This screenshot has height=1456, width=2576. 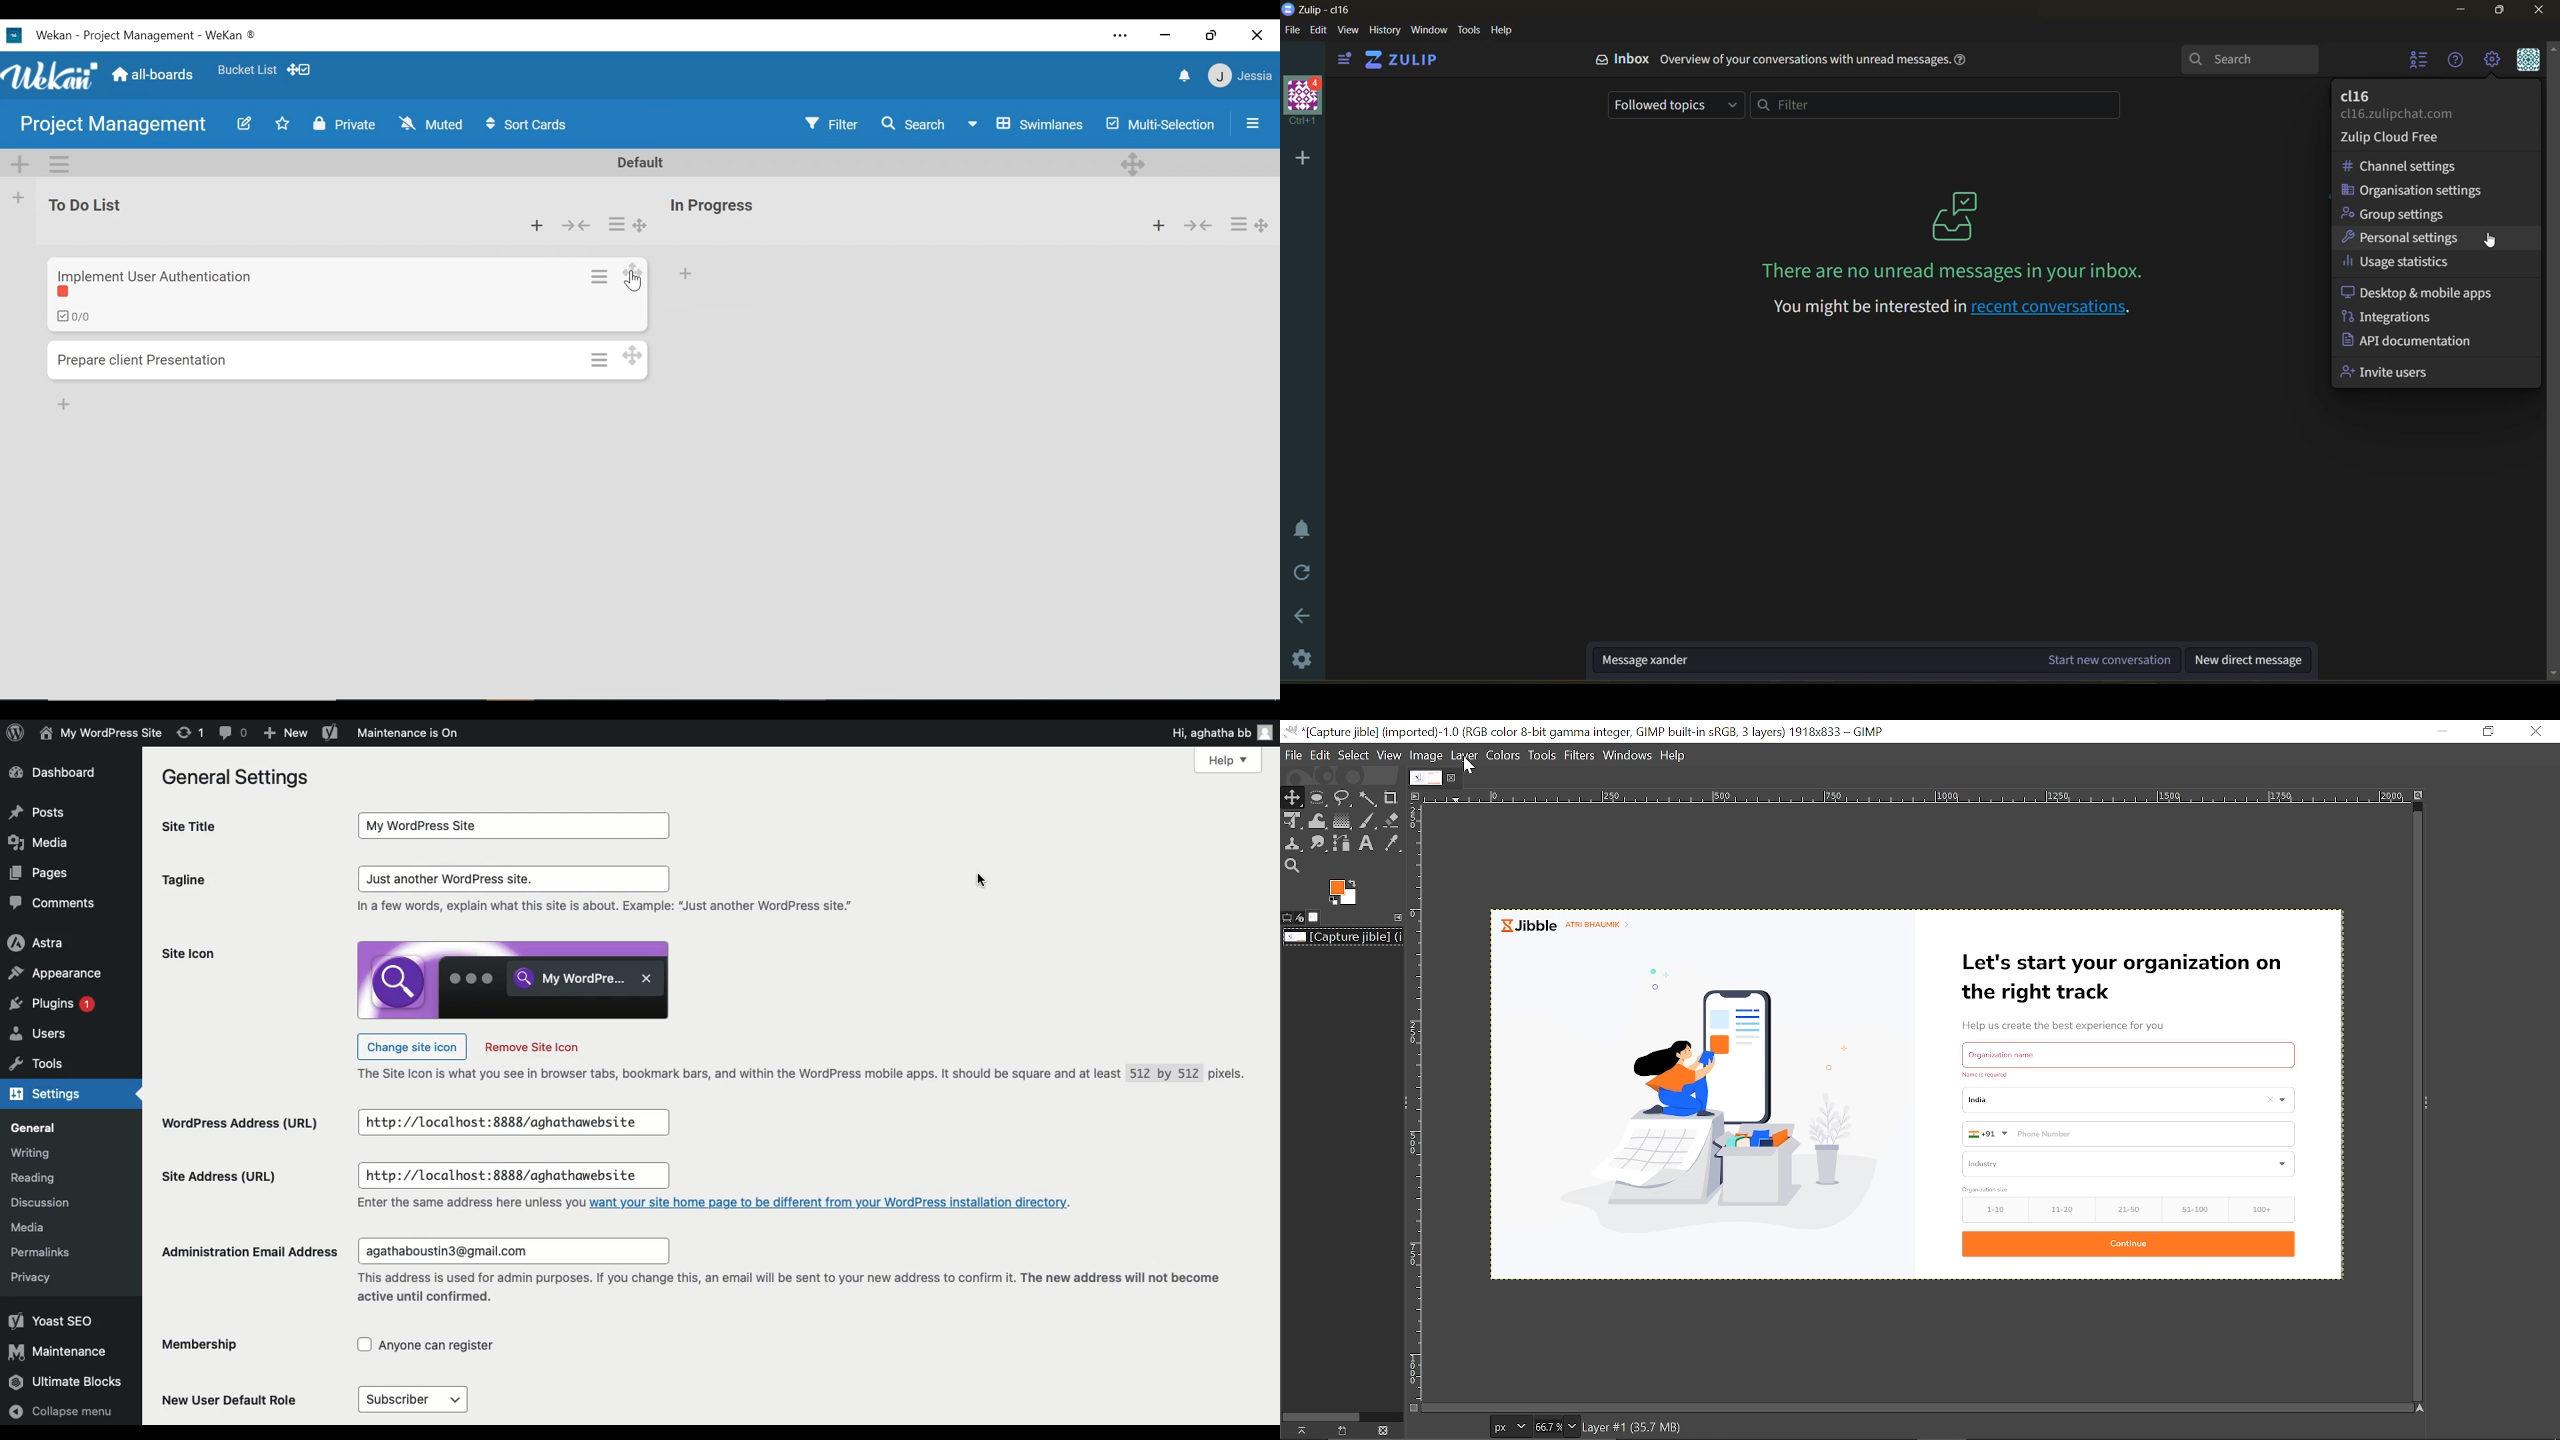 What do you see at coordinates (1223, 732) in the screenshot?
I see `Hi user` at bounding box center [1223, 732].